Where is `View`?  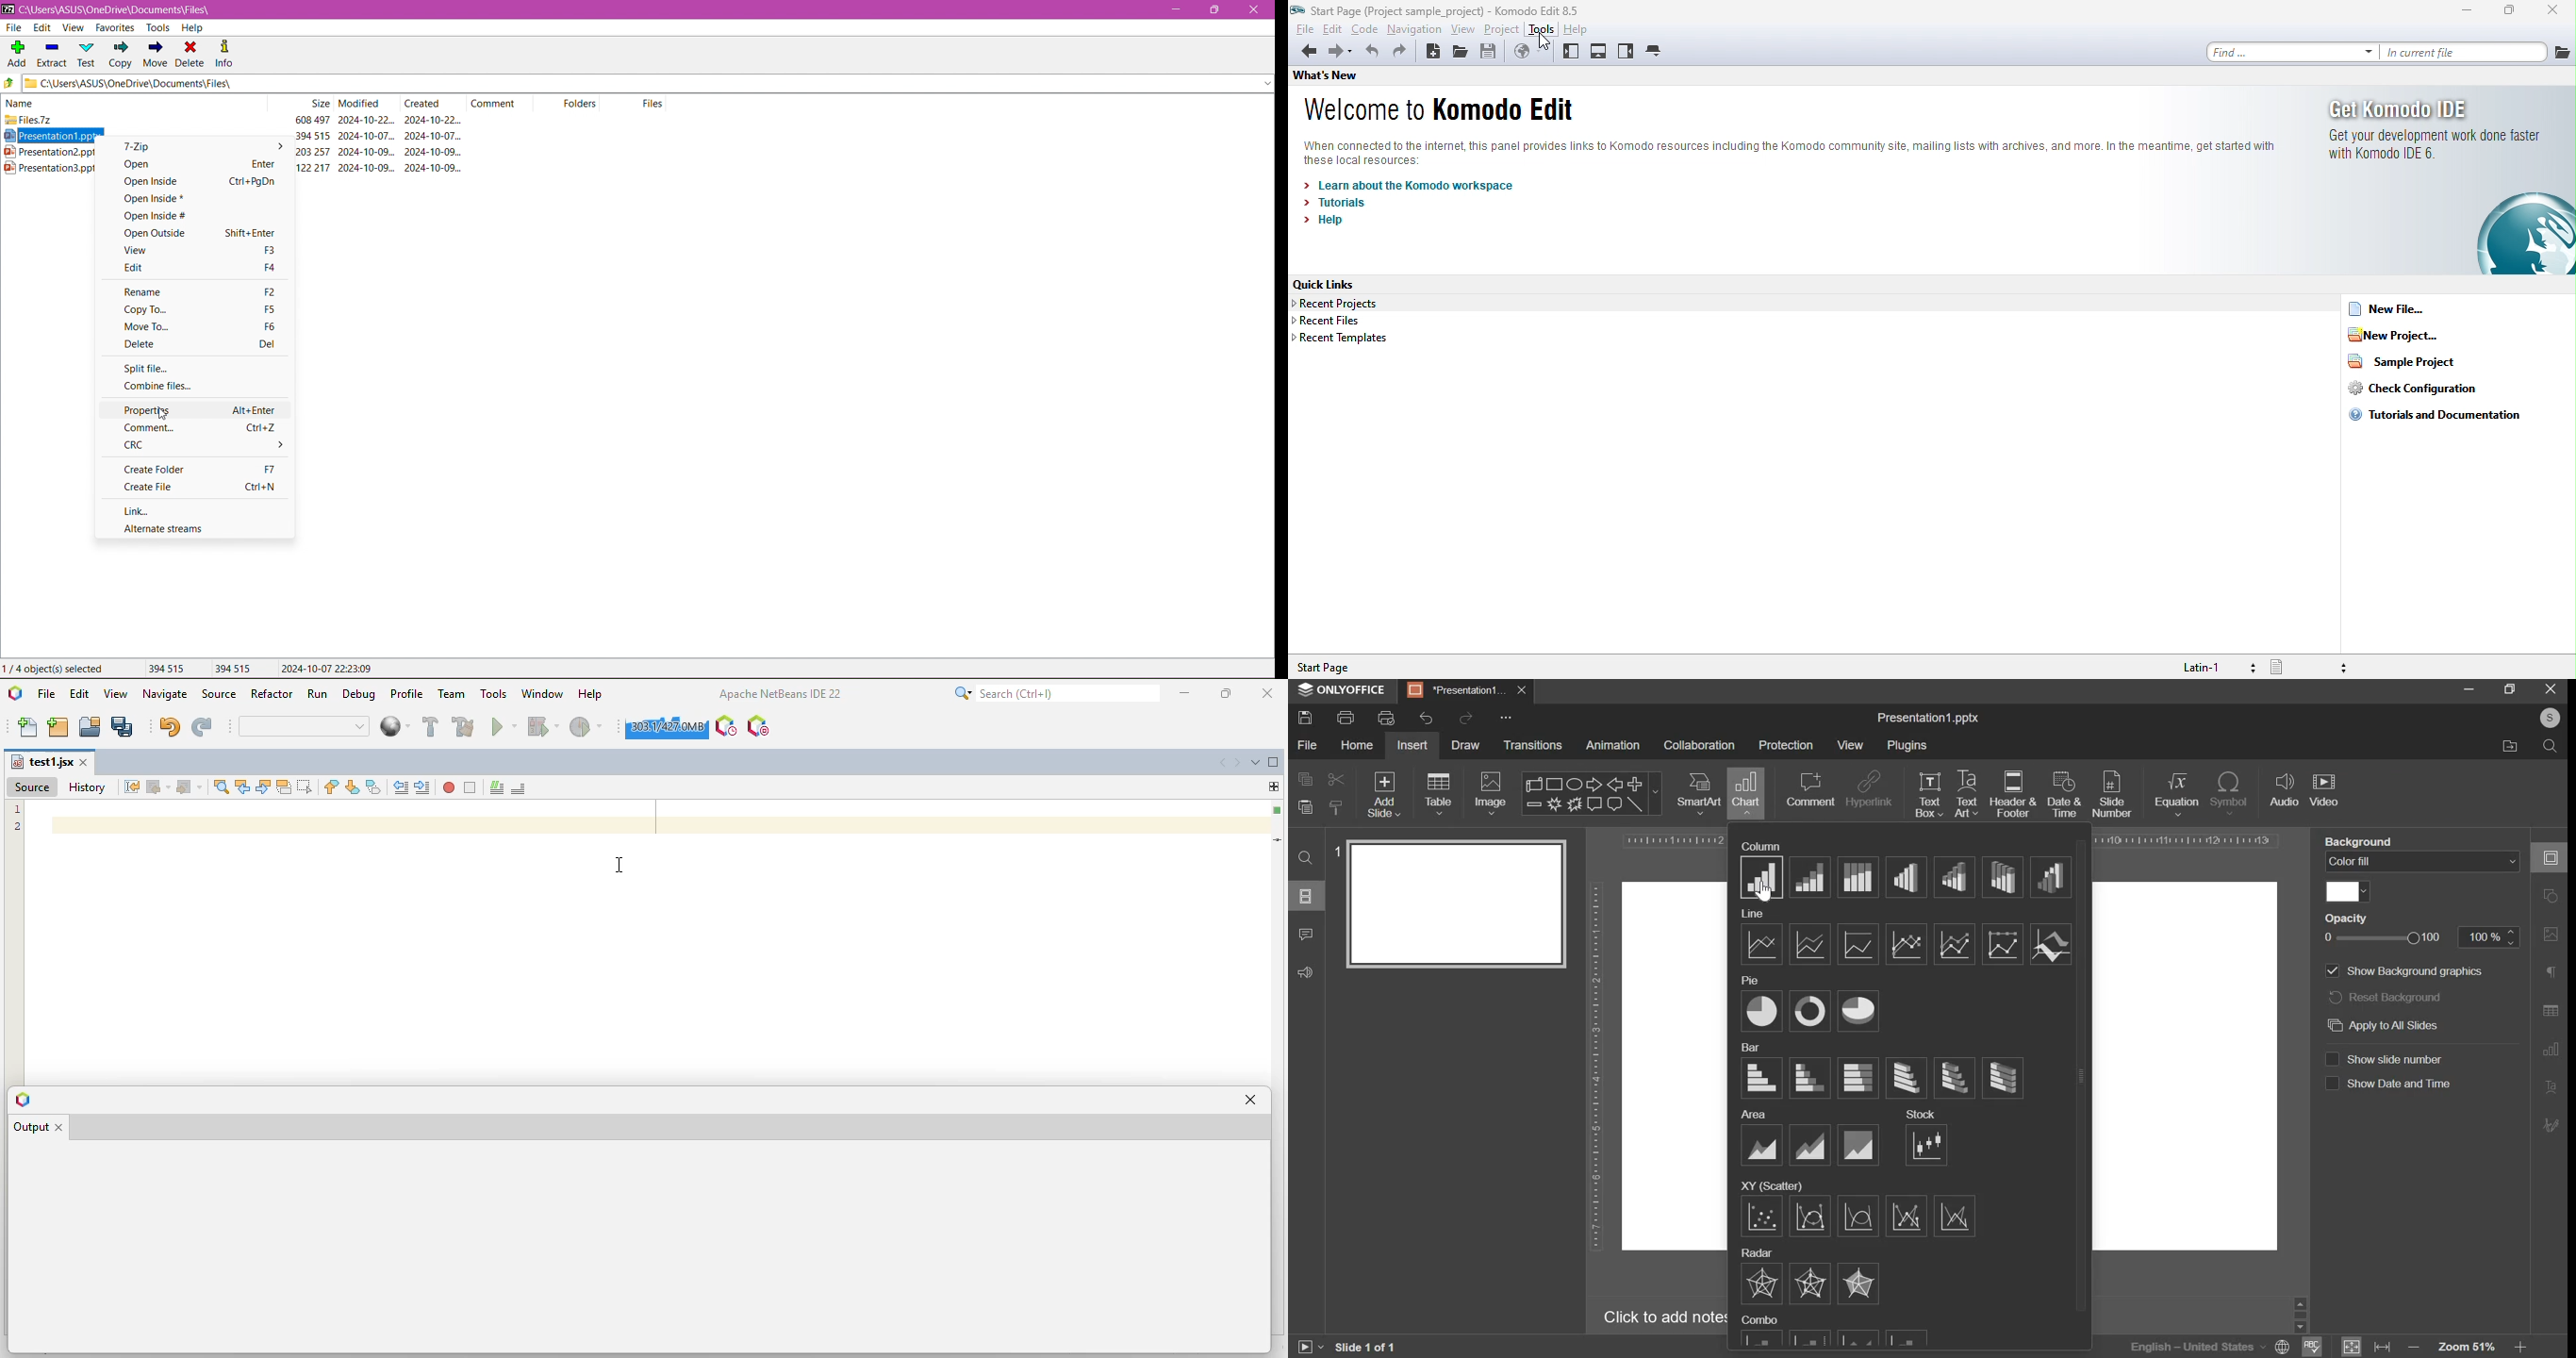 View is located at coordinates (73, 28).